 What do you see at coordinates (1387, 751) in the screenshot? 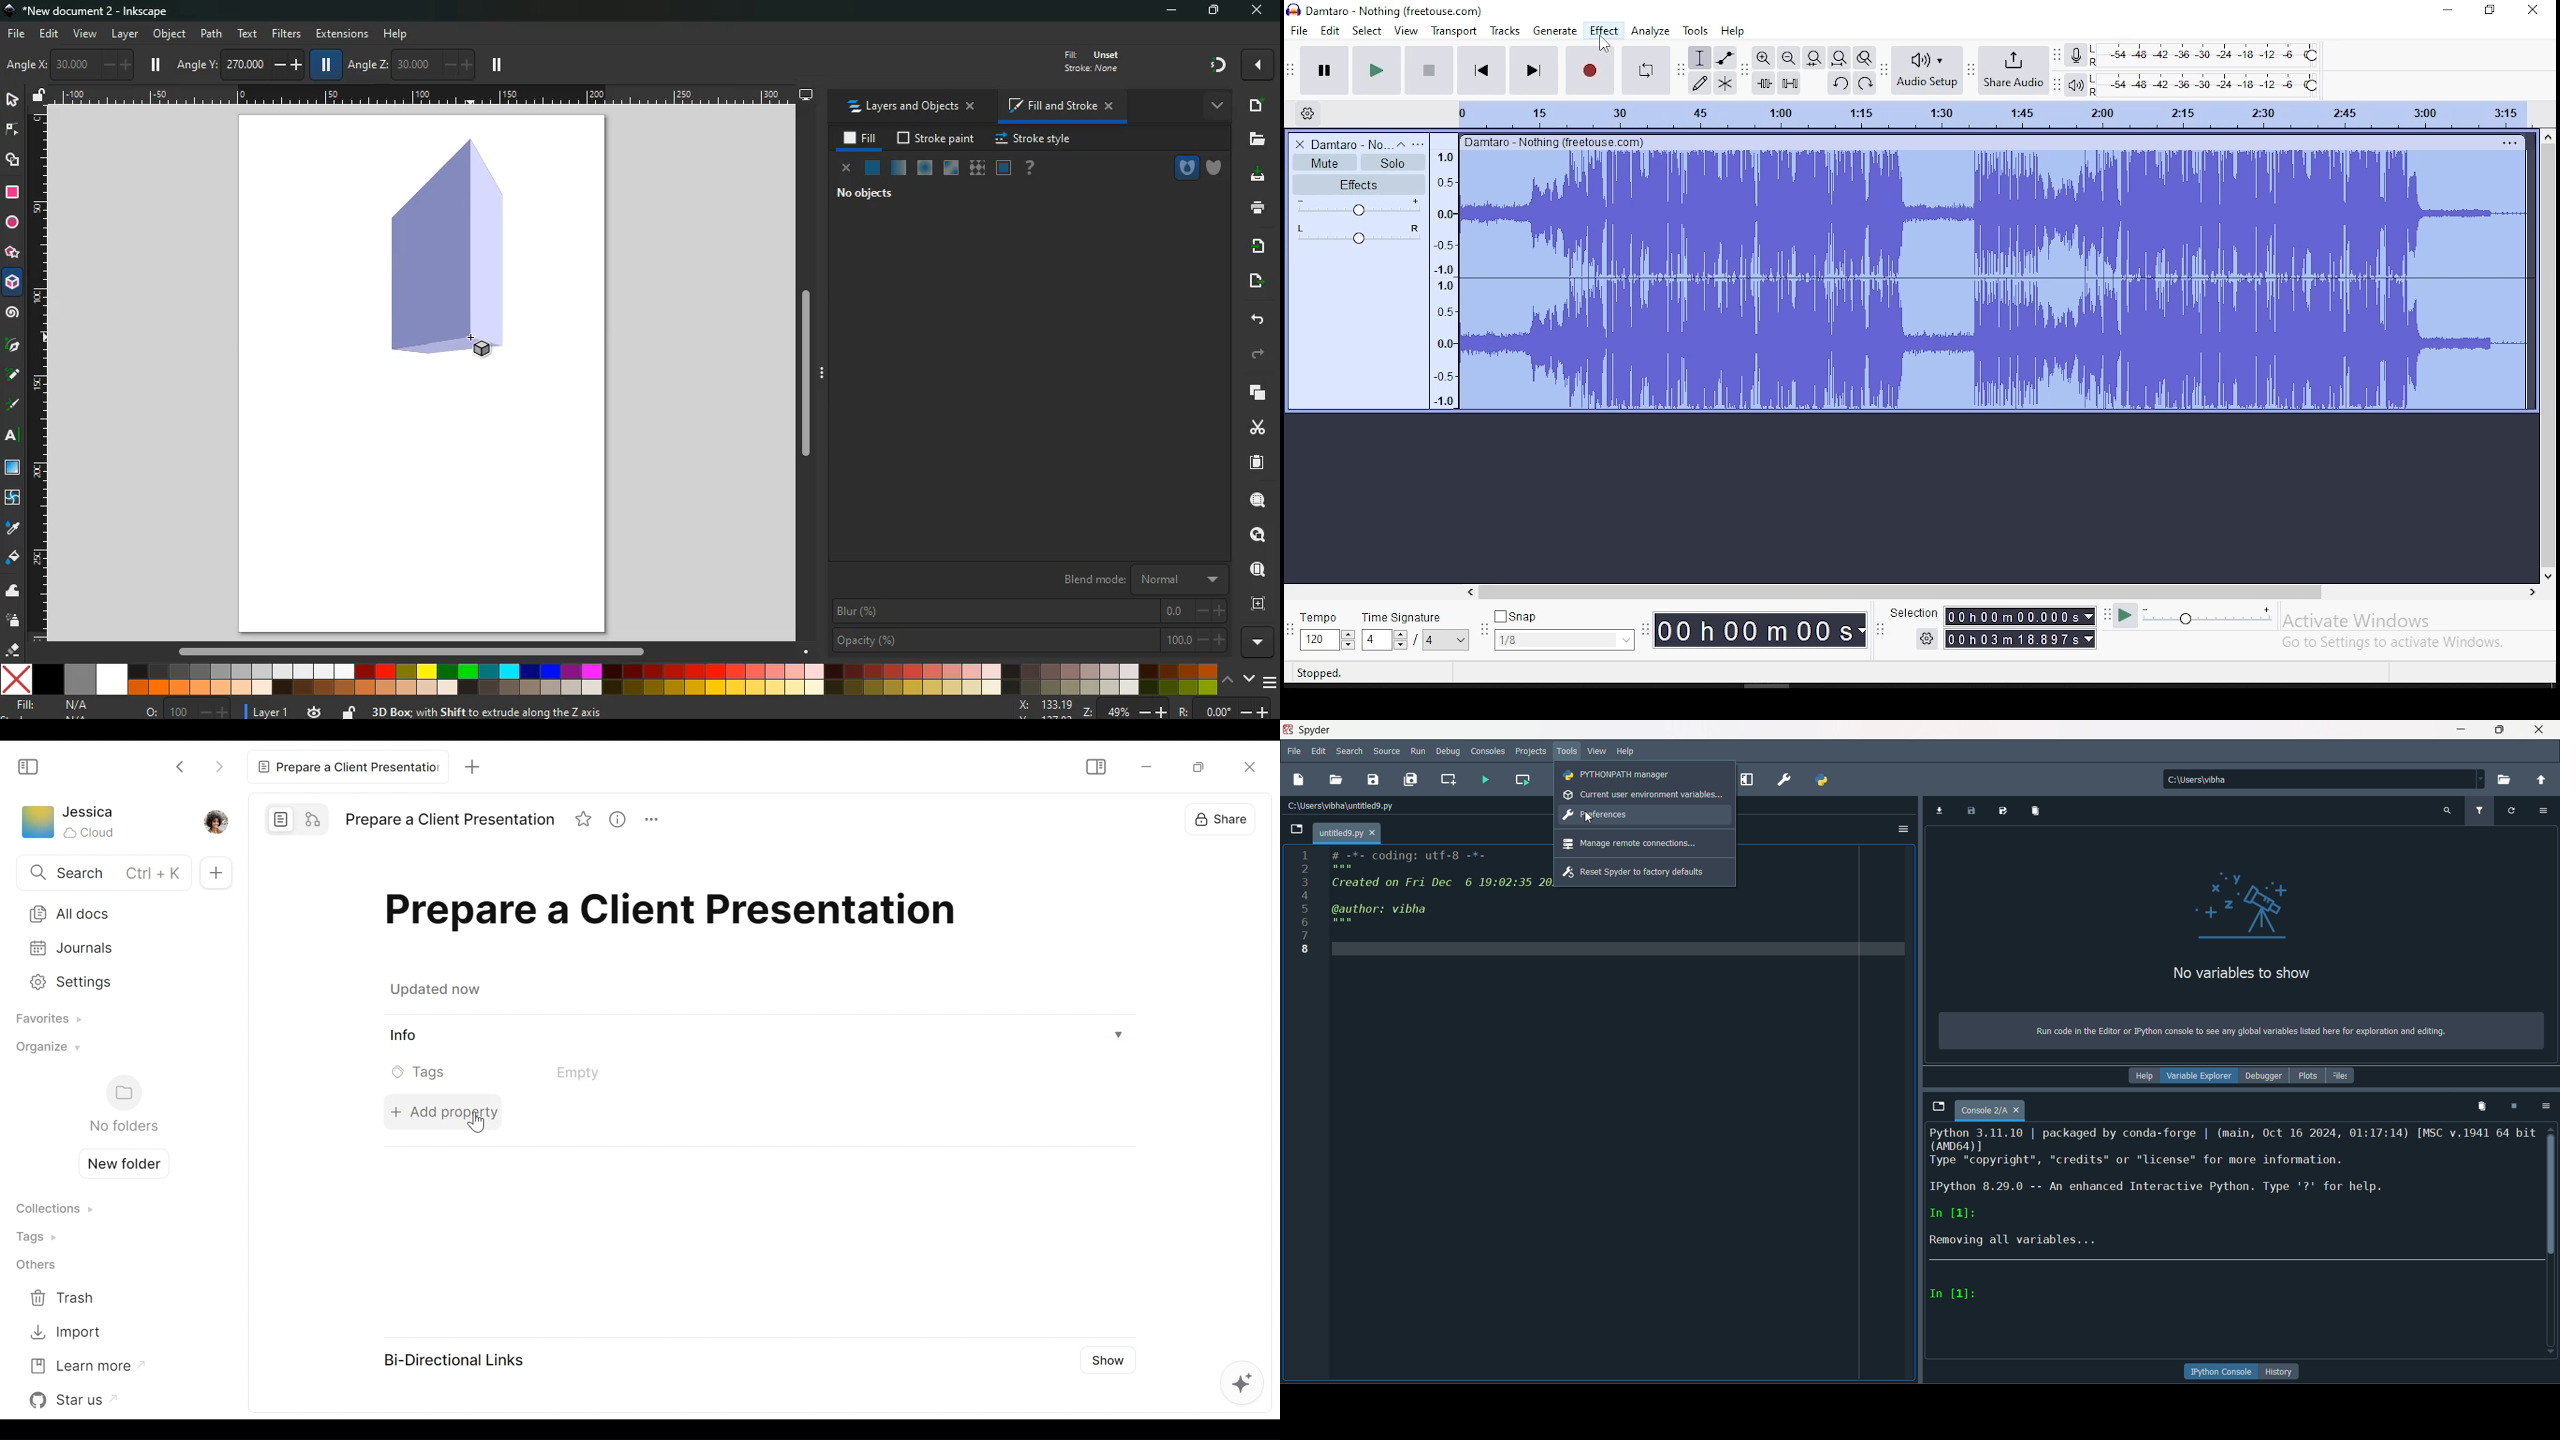
I see `source` at bounding box center [1387, 751].